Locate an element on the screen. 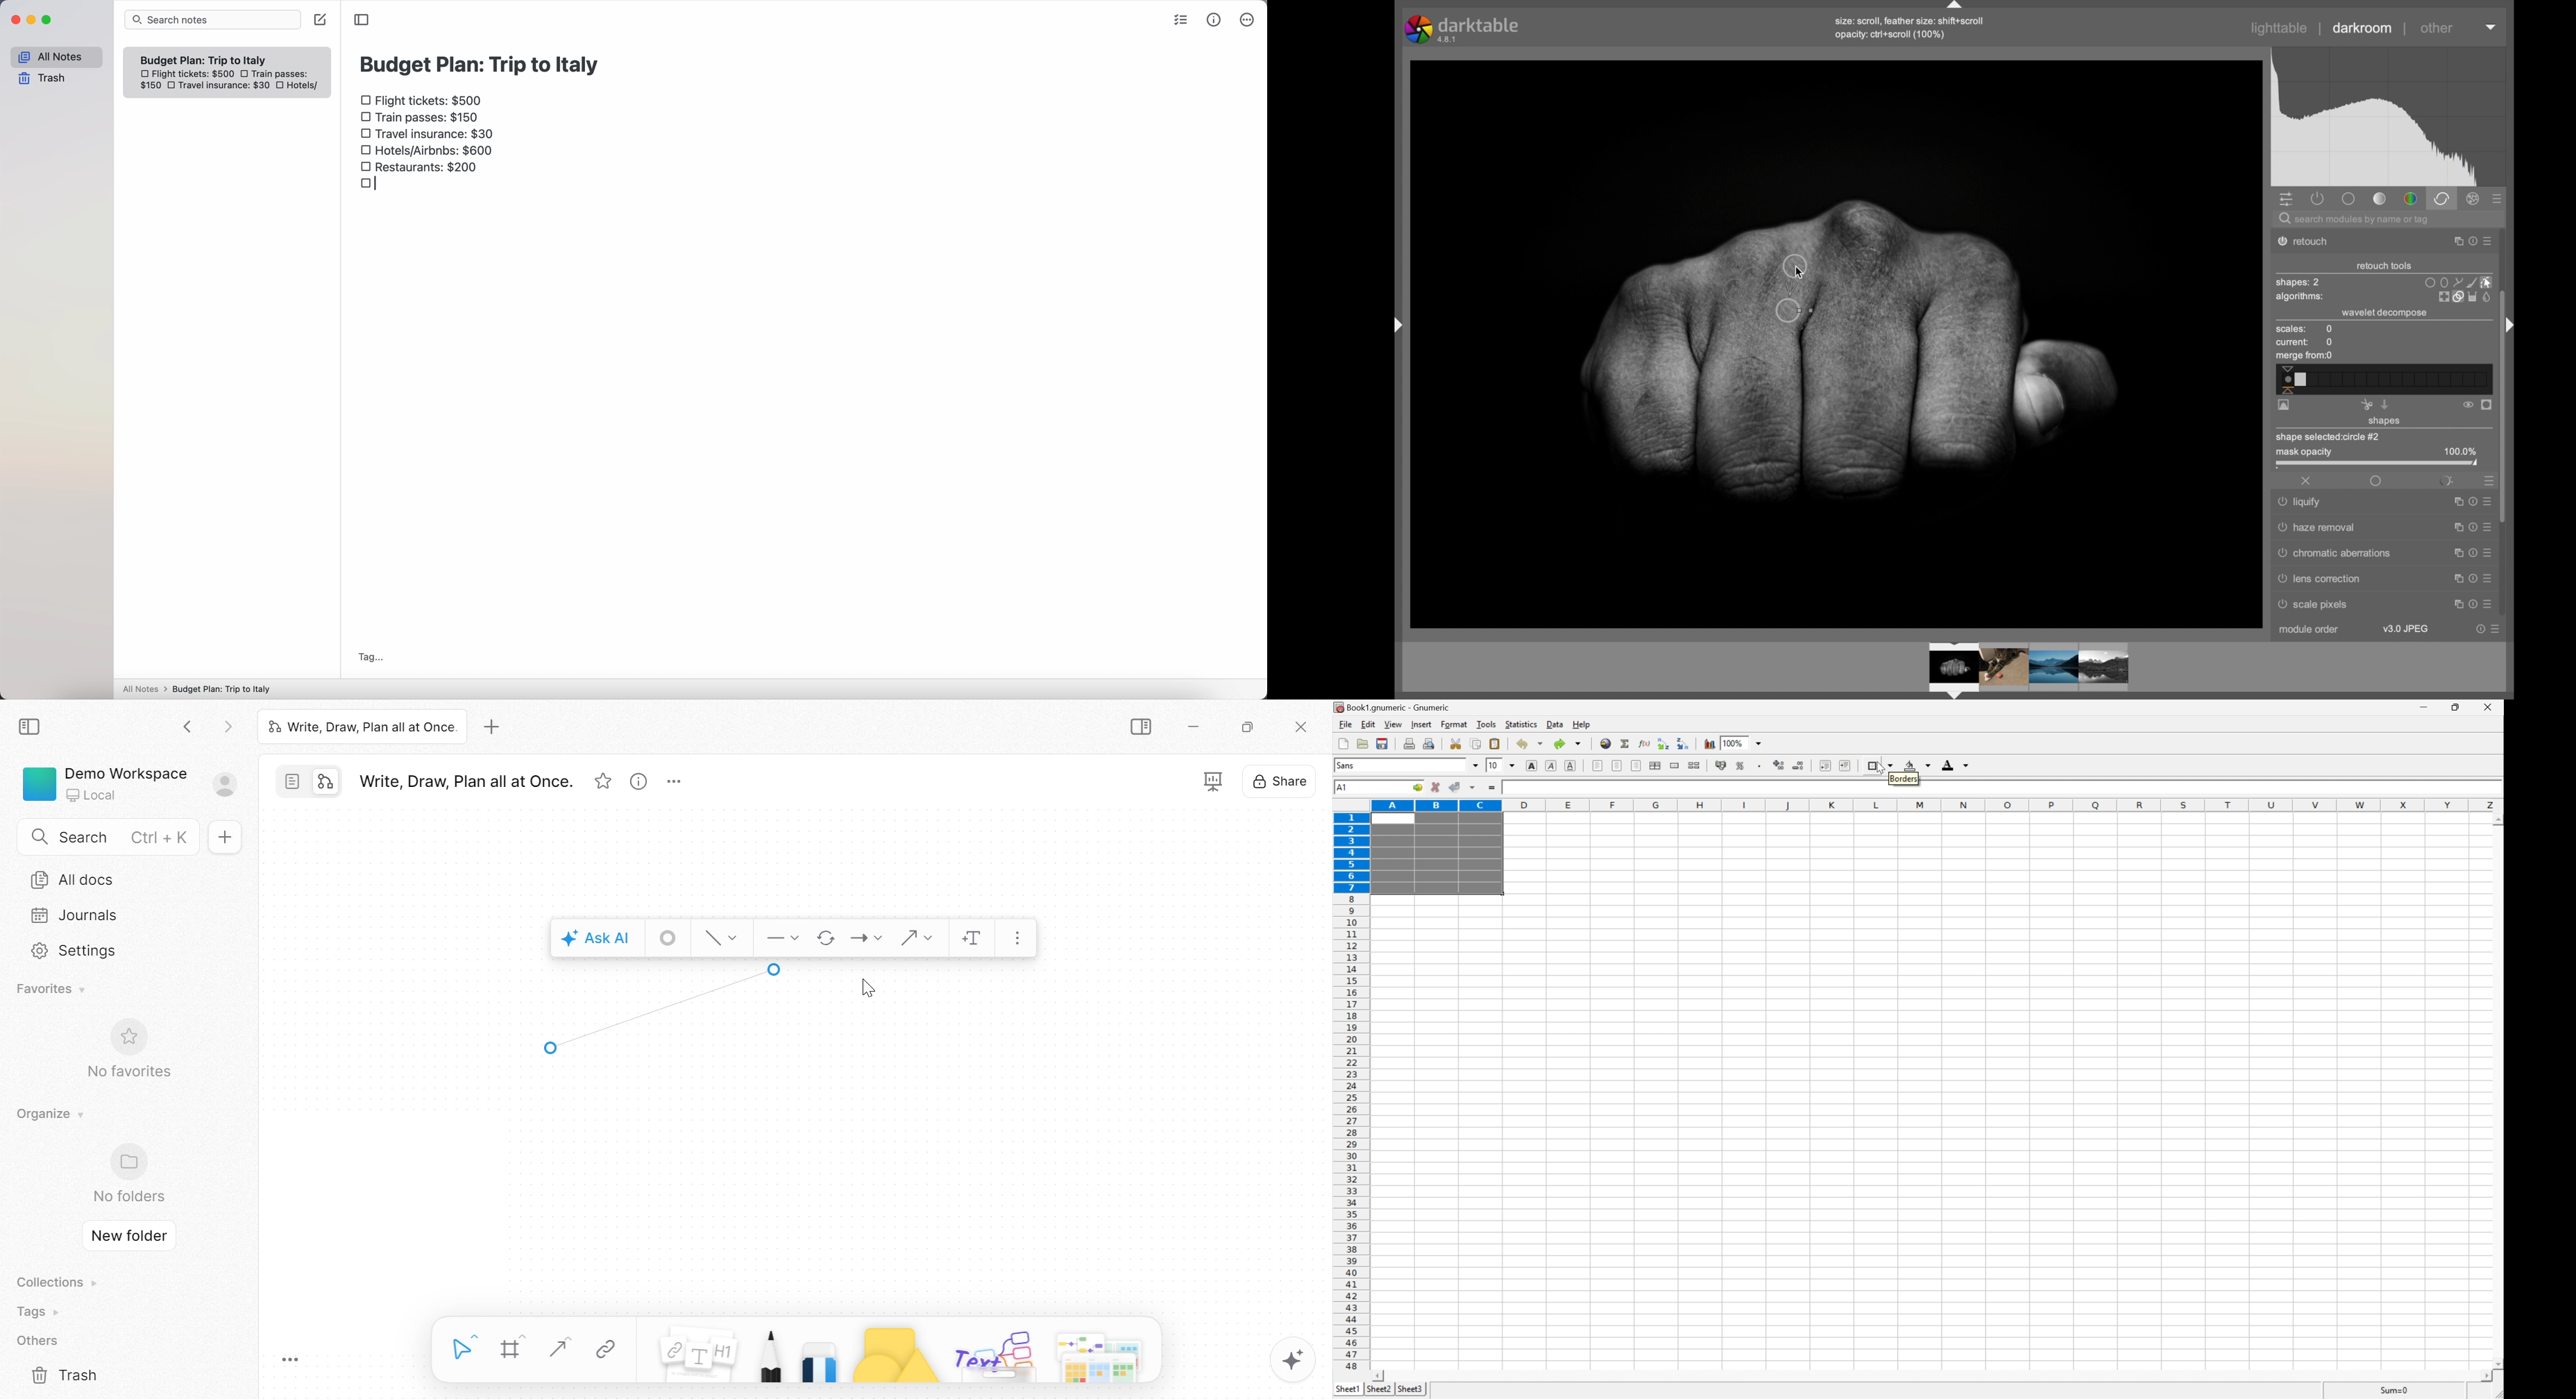 The height and width of the screenshot is (1400, 2576). Selected cells is located at coordinates (1436, 854).